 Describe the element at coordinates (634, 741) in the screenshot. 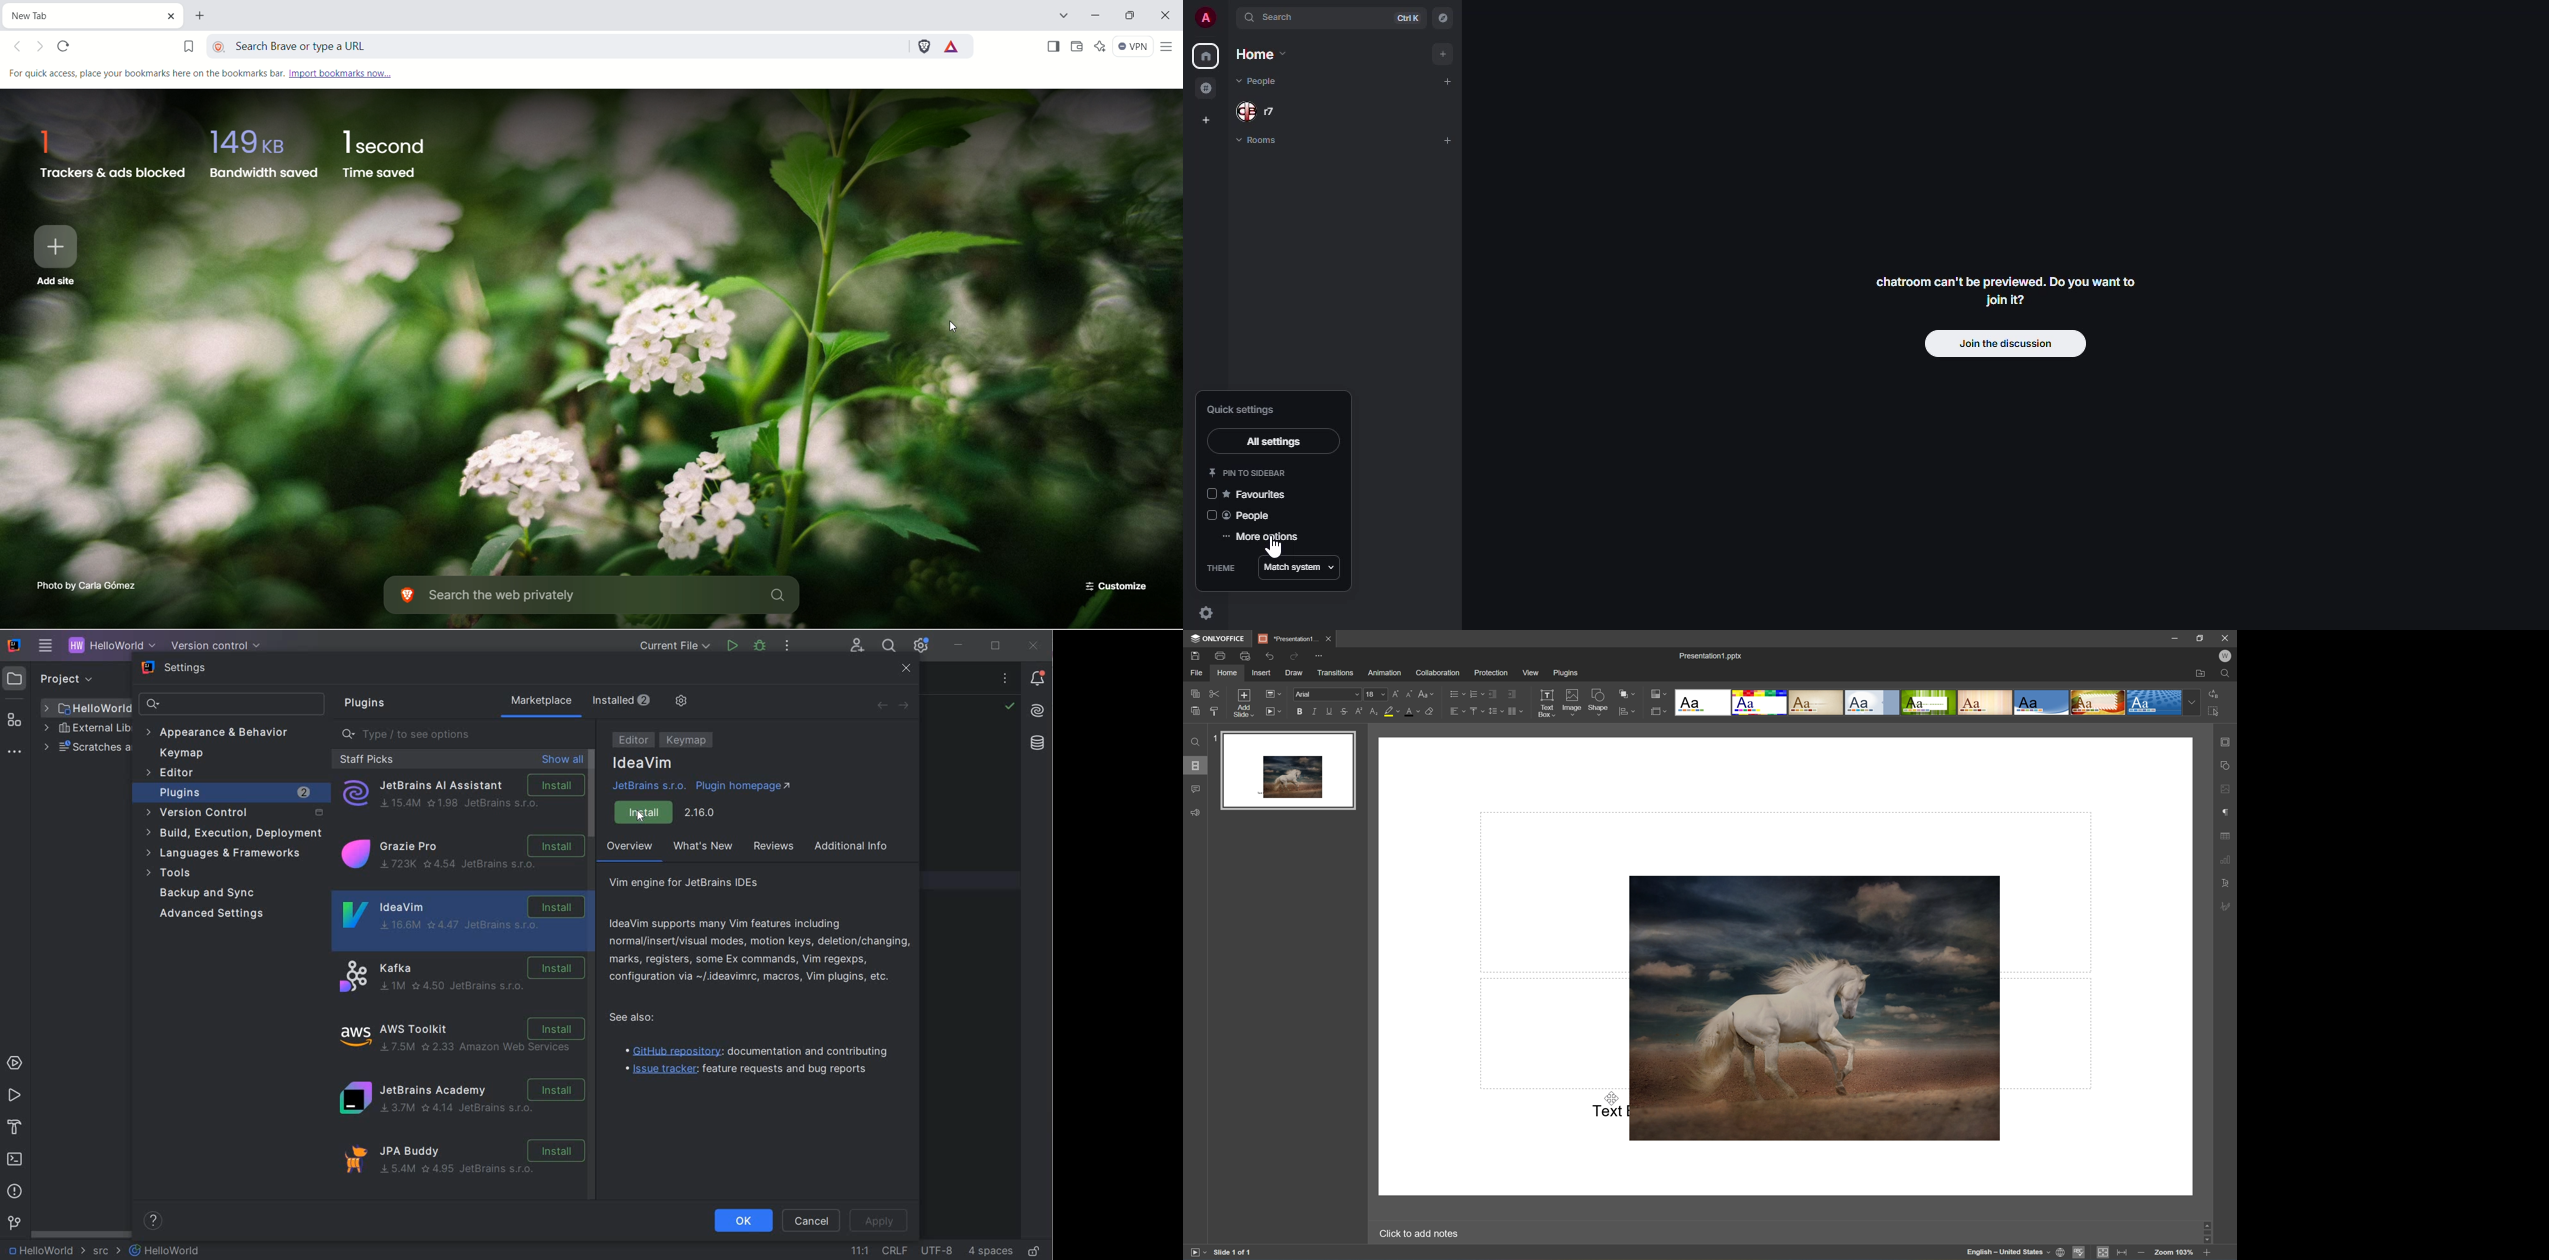

I see `EDITOR` at that location.